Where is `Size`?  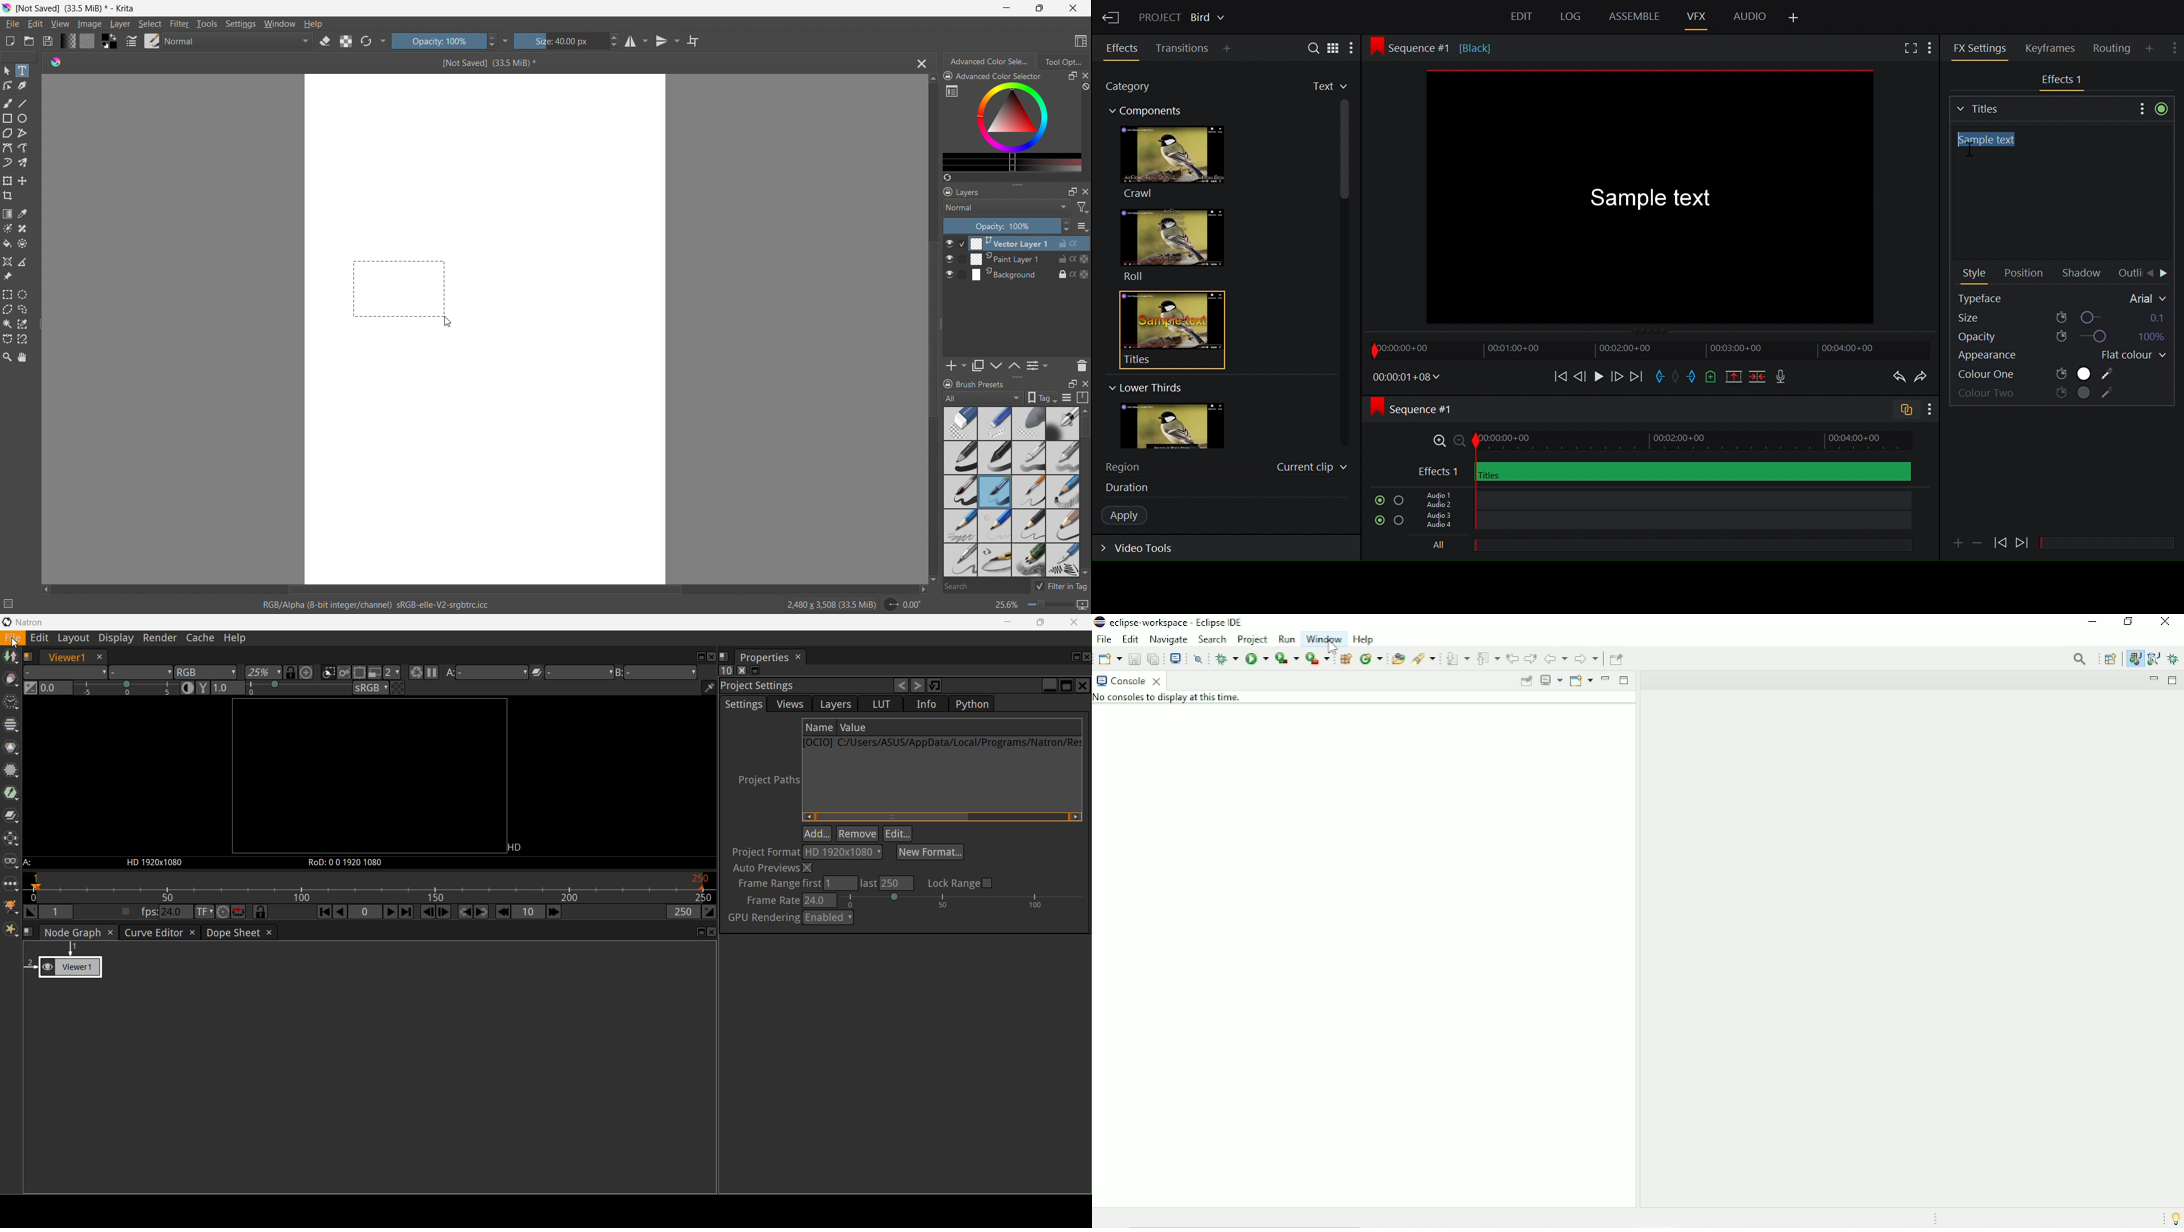
Size is located at coordinates (2062, 317).